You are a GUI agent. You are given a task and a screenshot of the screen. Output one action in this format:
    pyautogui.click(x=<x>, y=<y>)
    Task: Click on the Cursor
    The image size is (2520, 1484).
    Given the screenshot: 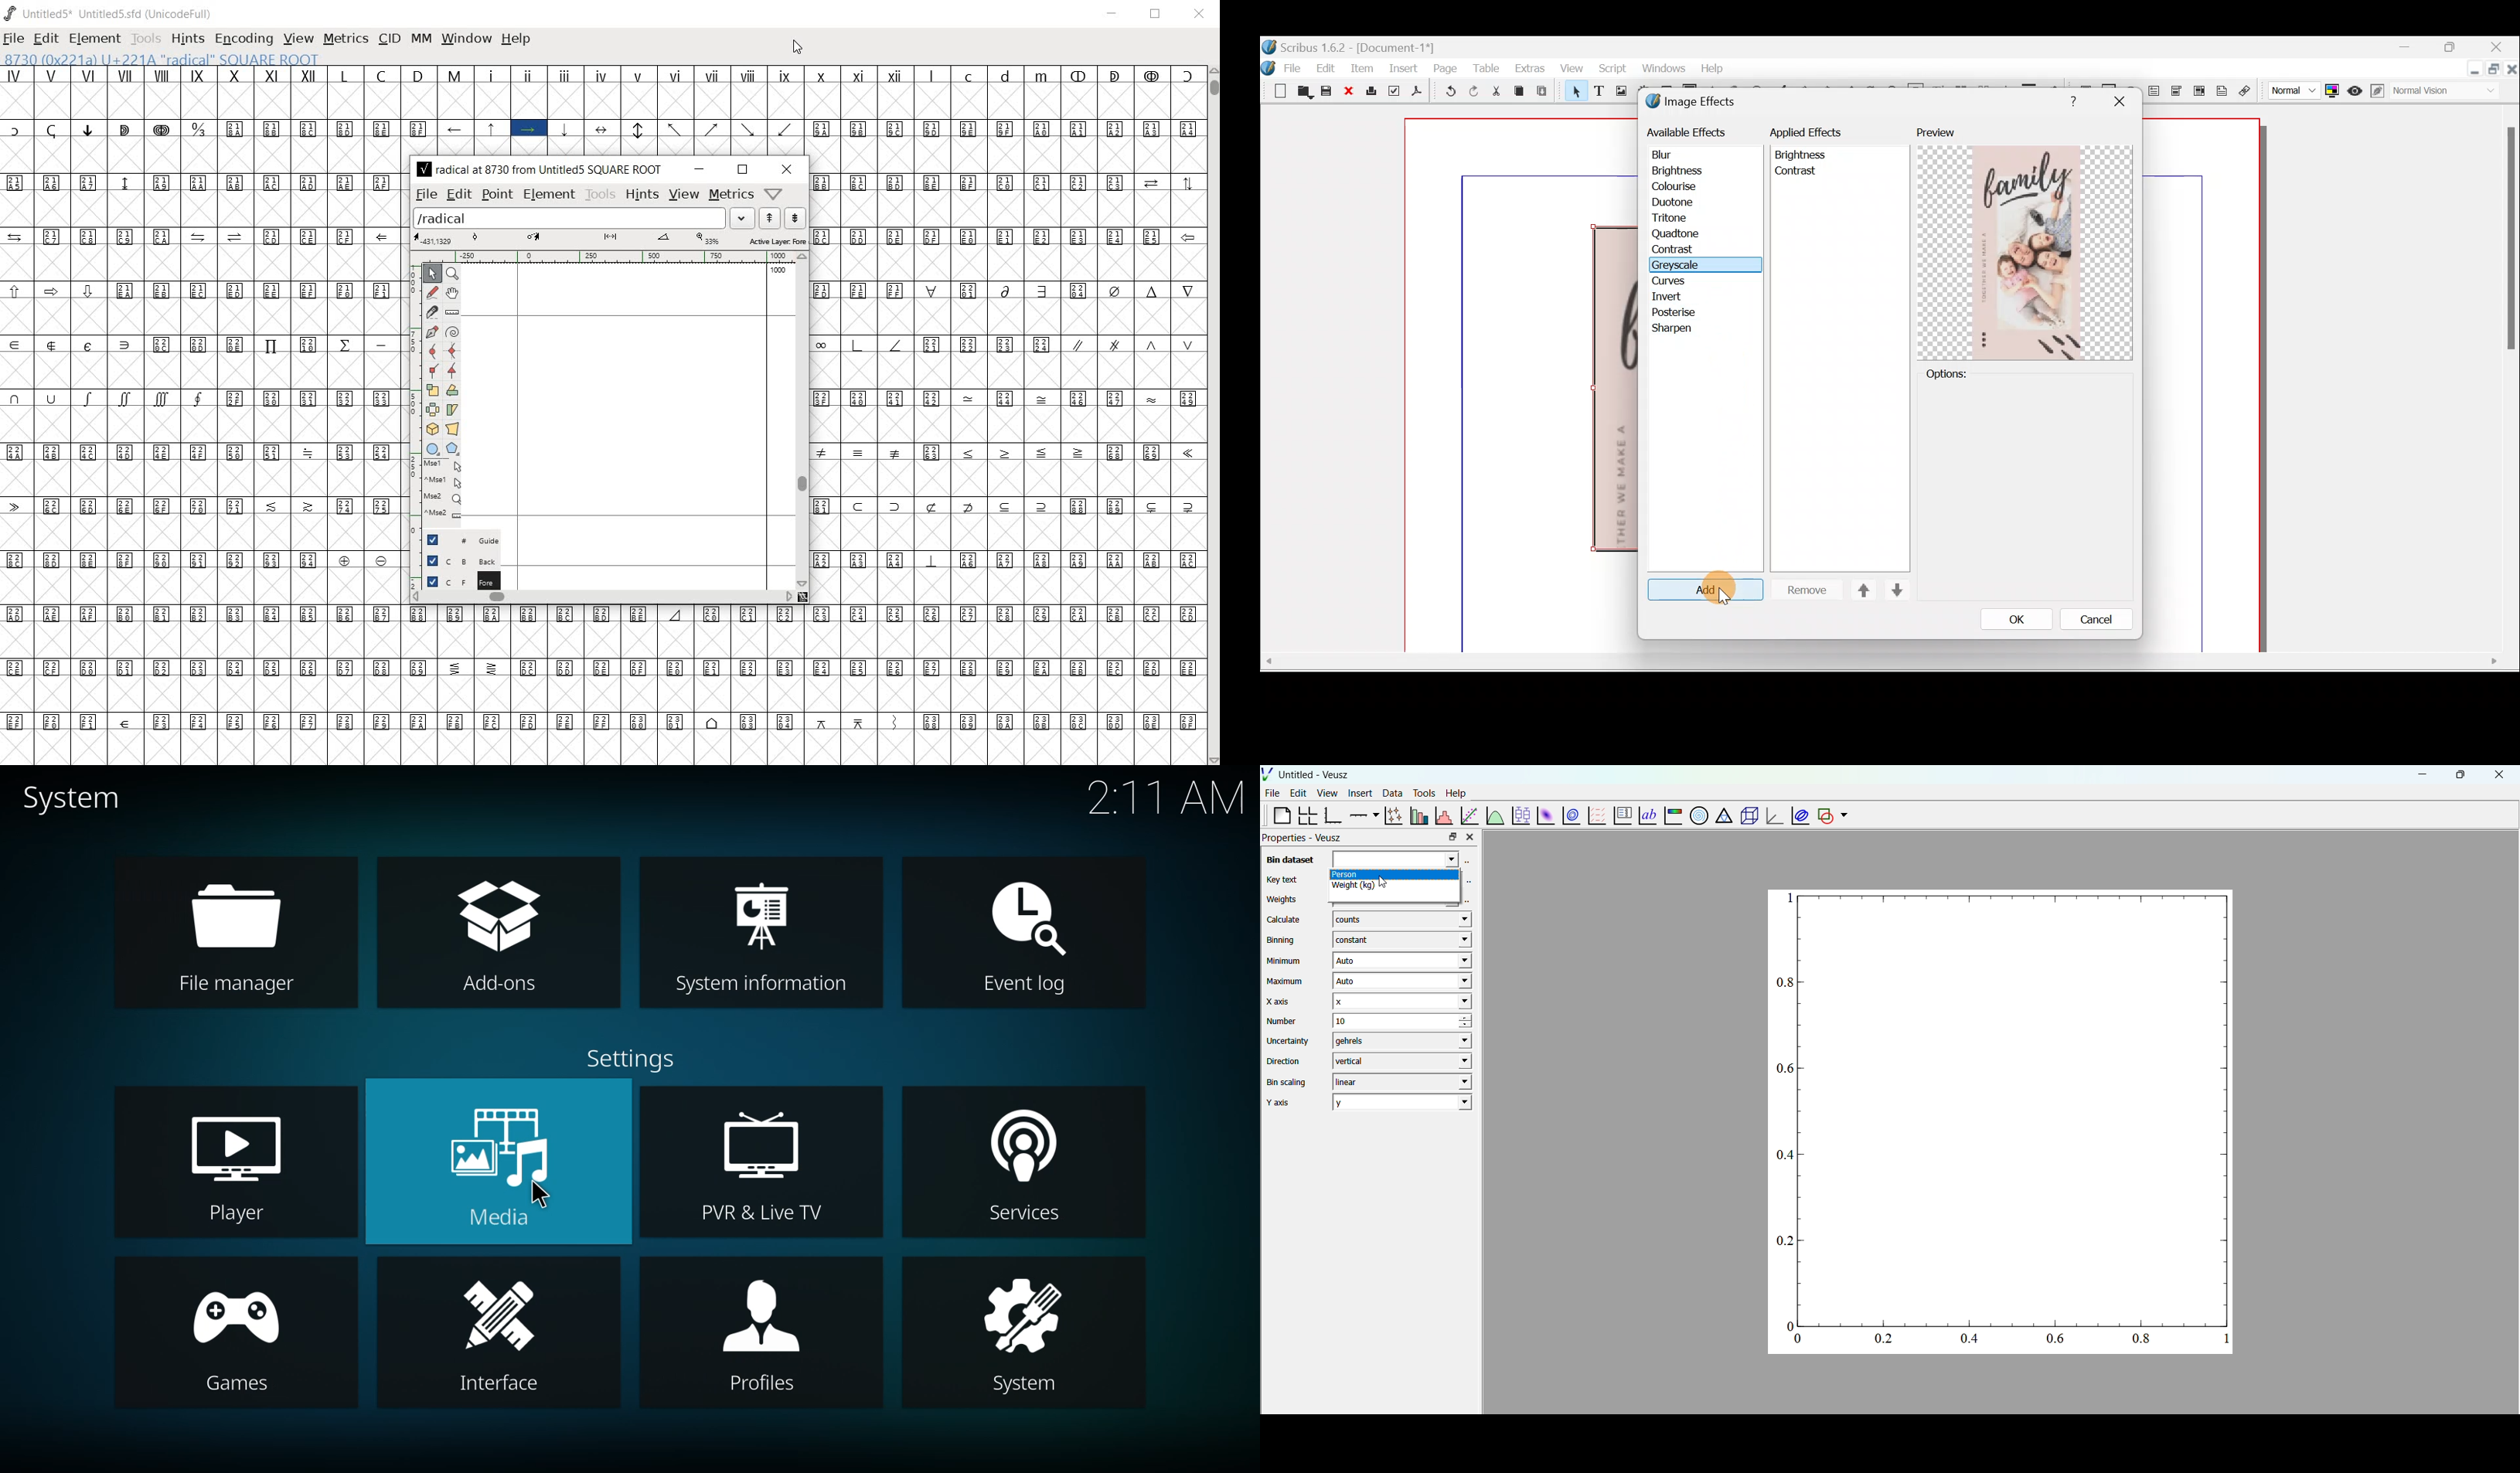 What is the action you would take?
    pyautogui.click(x=1725, y=596)
    